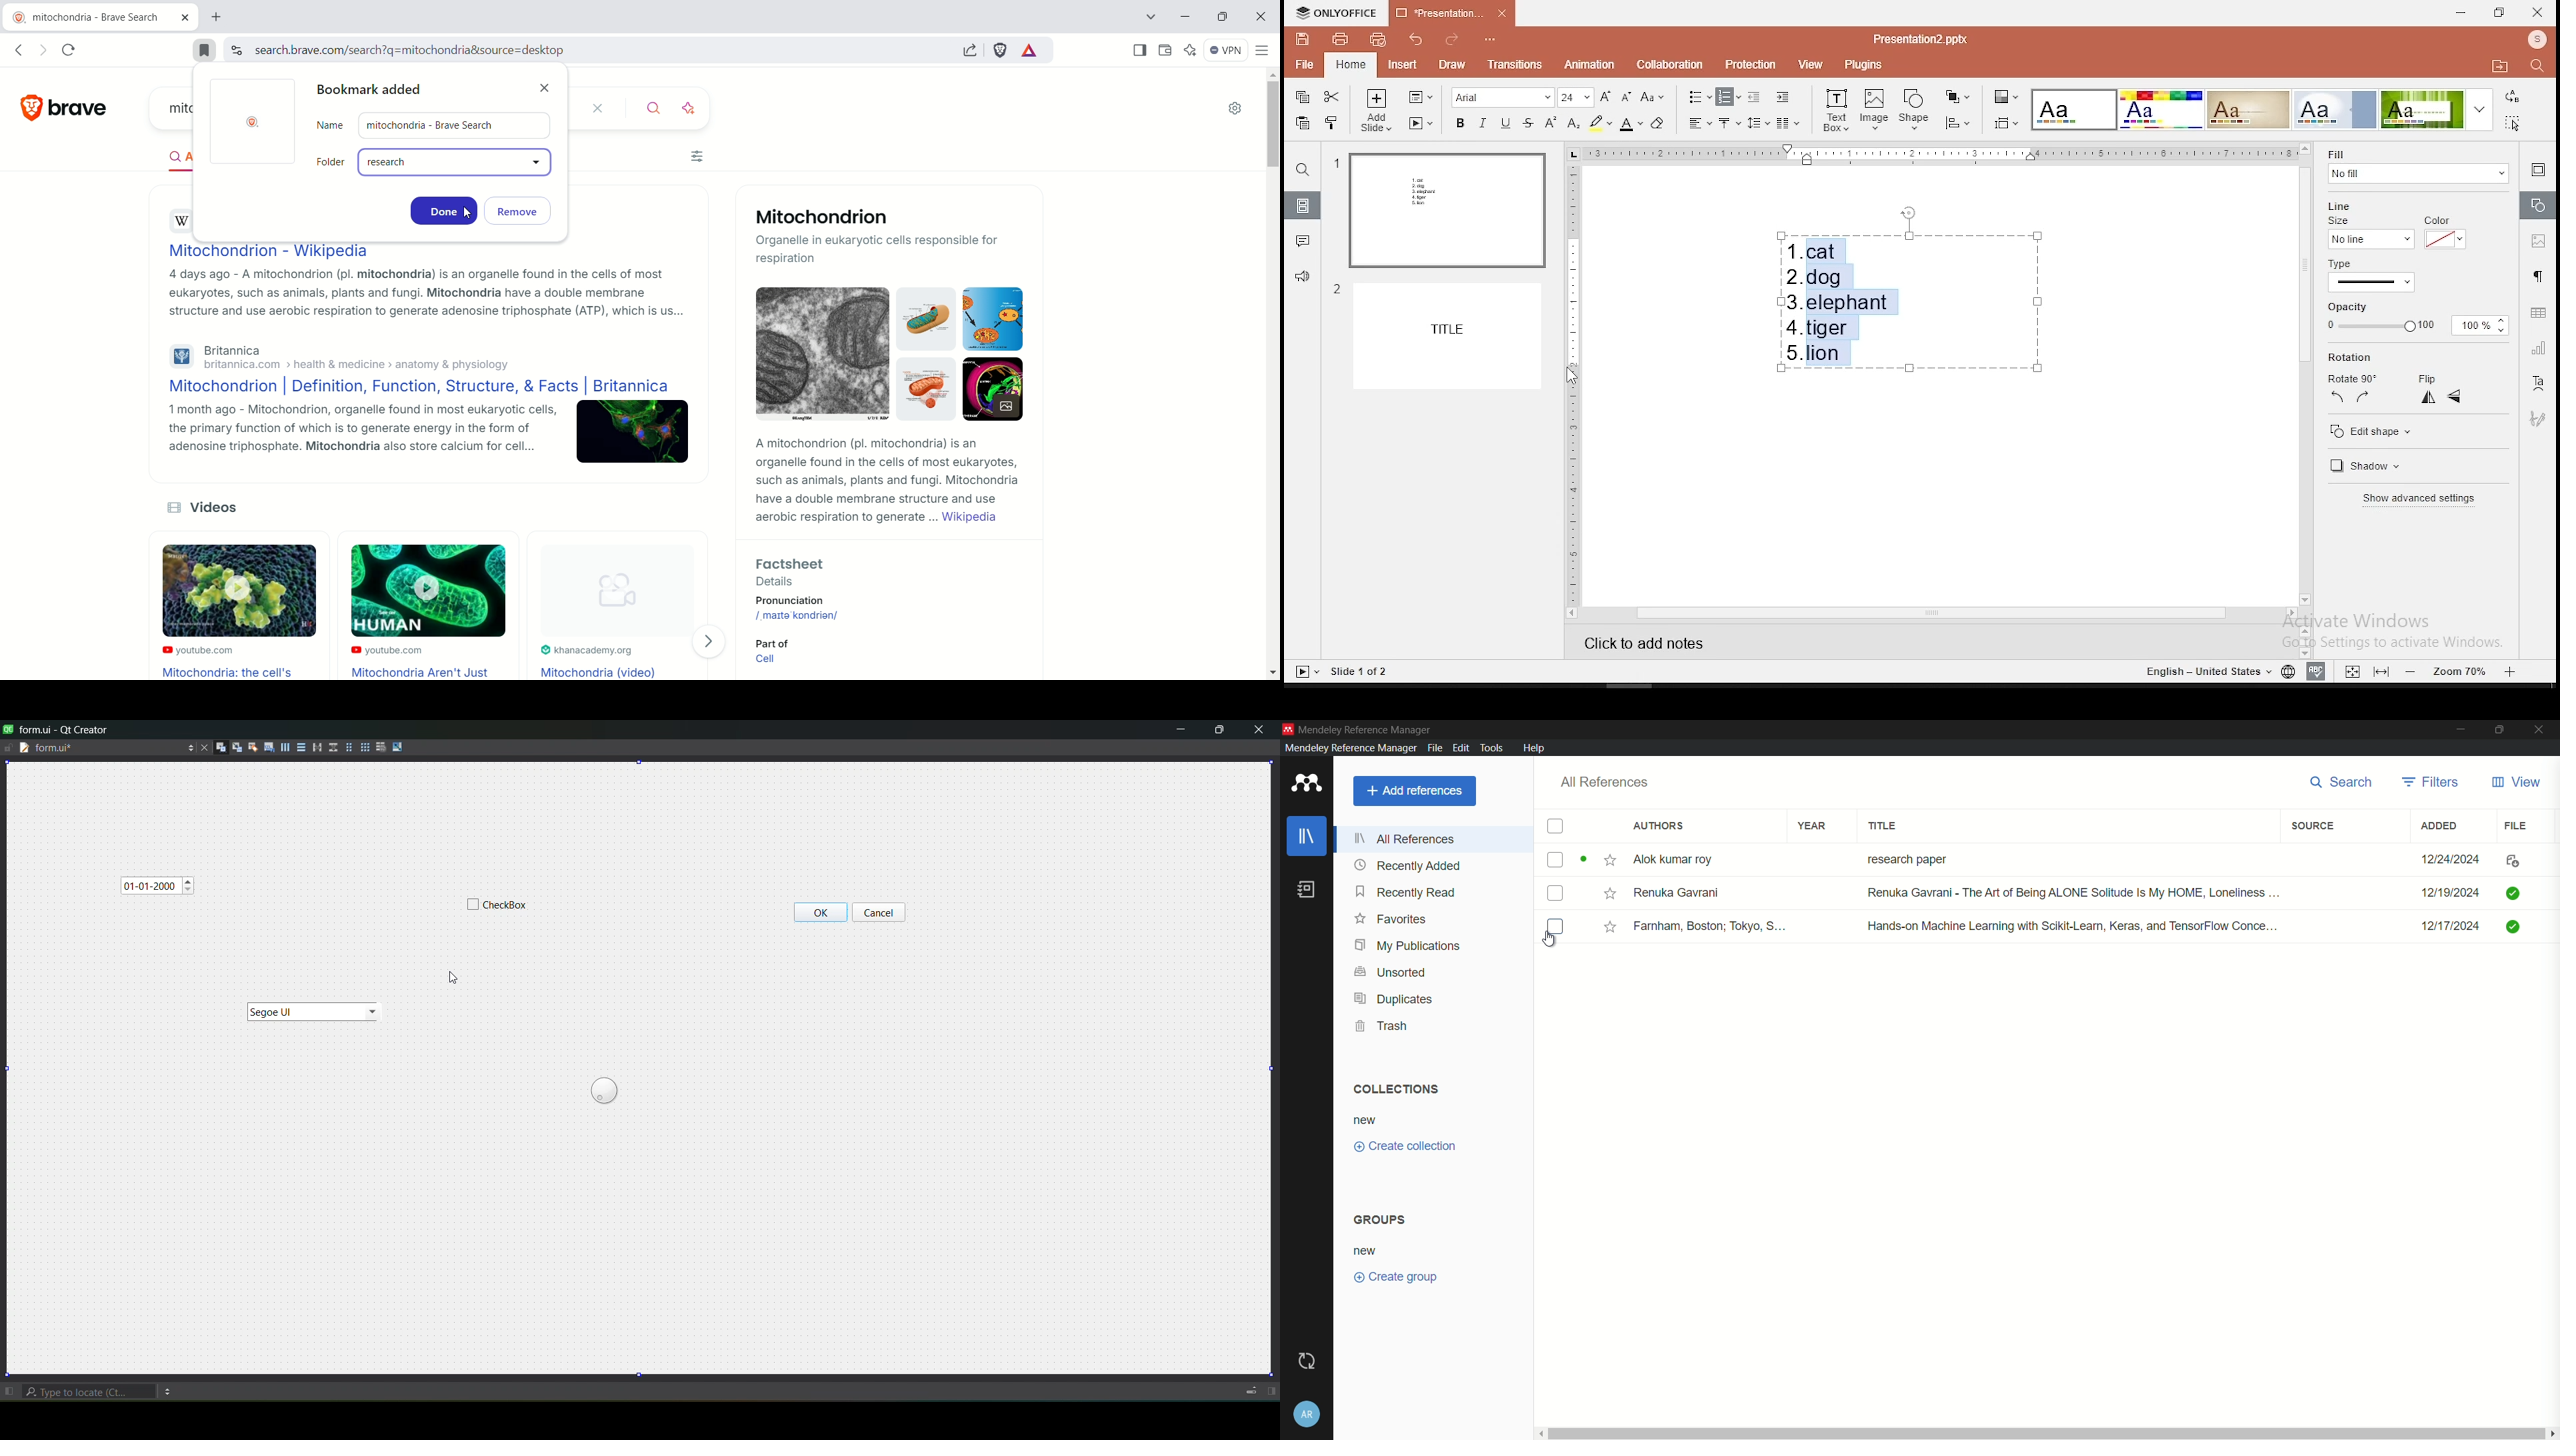 The image size is (2576, 1456). I want to click on Visit page, so click(713, 641).